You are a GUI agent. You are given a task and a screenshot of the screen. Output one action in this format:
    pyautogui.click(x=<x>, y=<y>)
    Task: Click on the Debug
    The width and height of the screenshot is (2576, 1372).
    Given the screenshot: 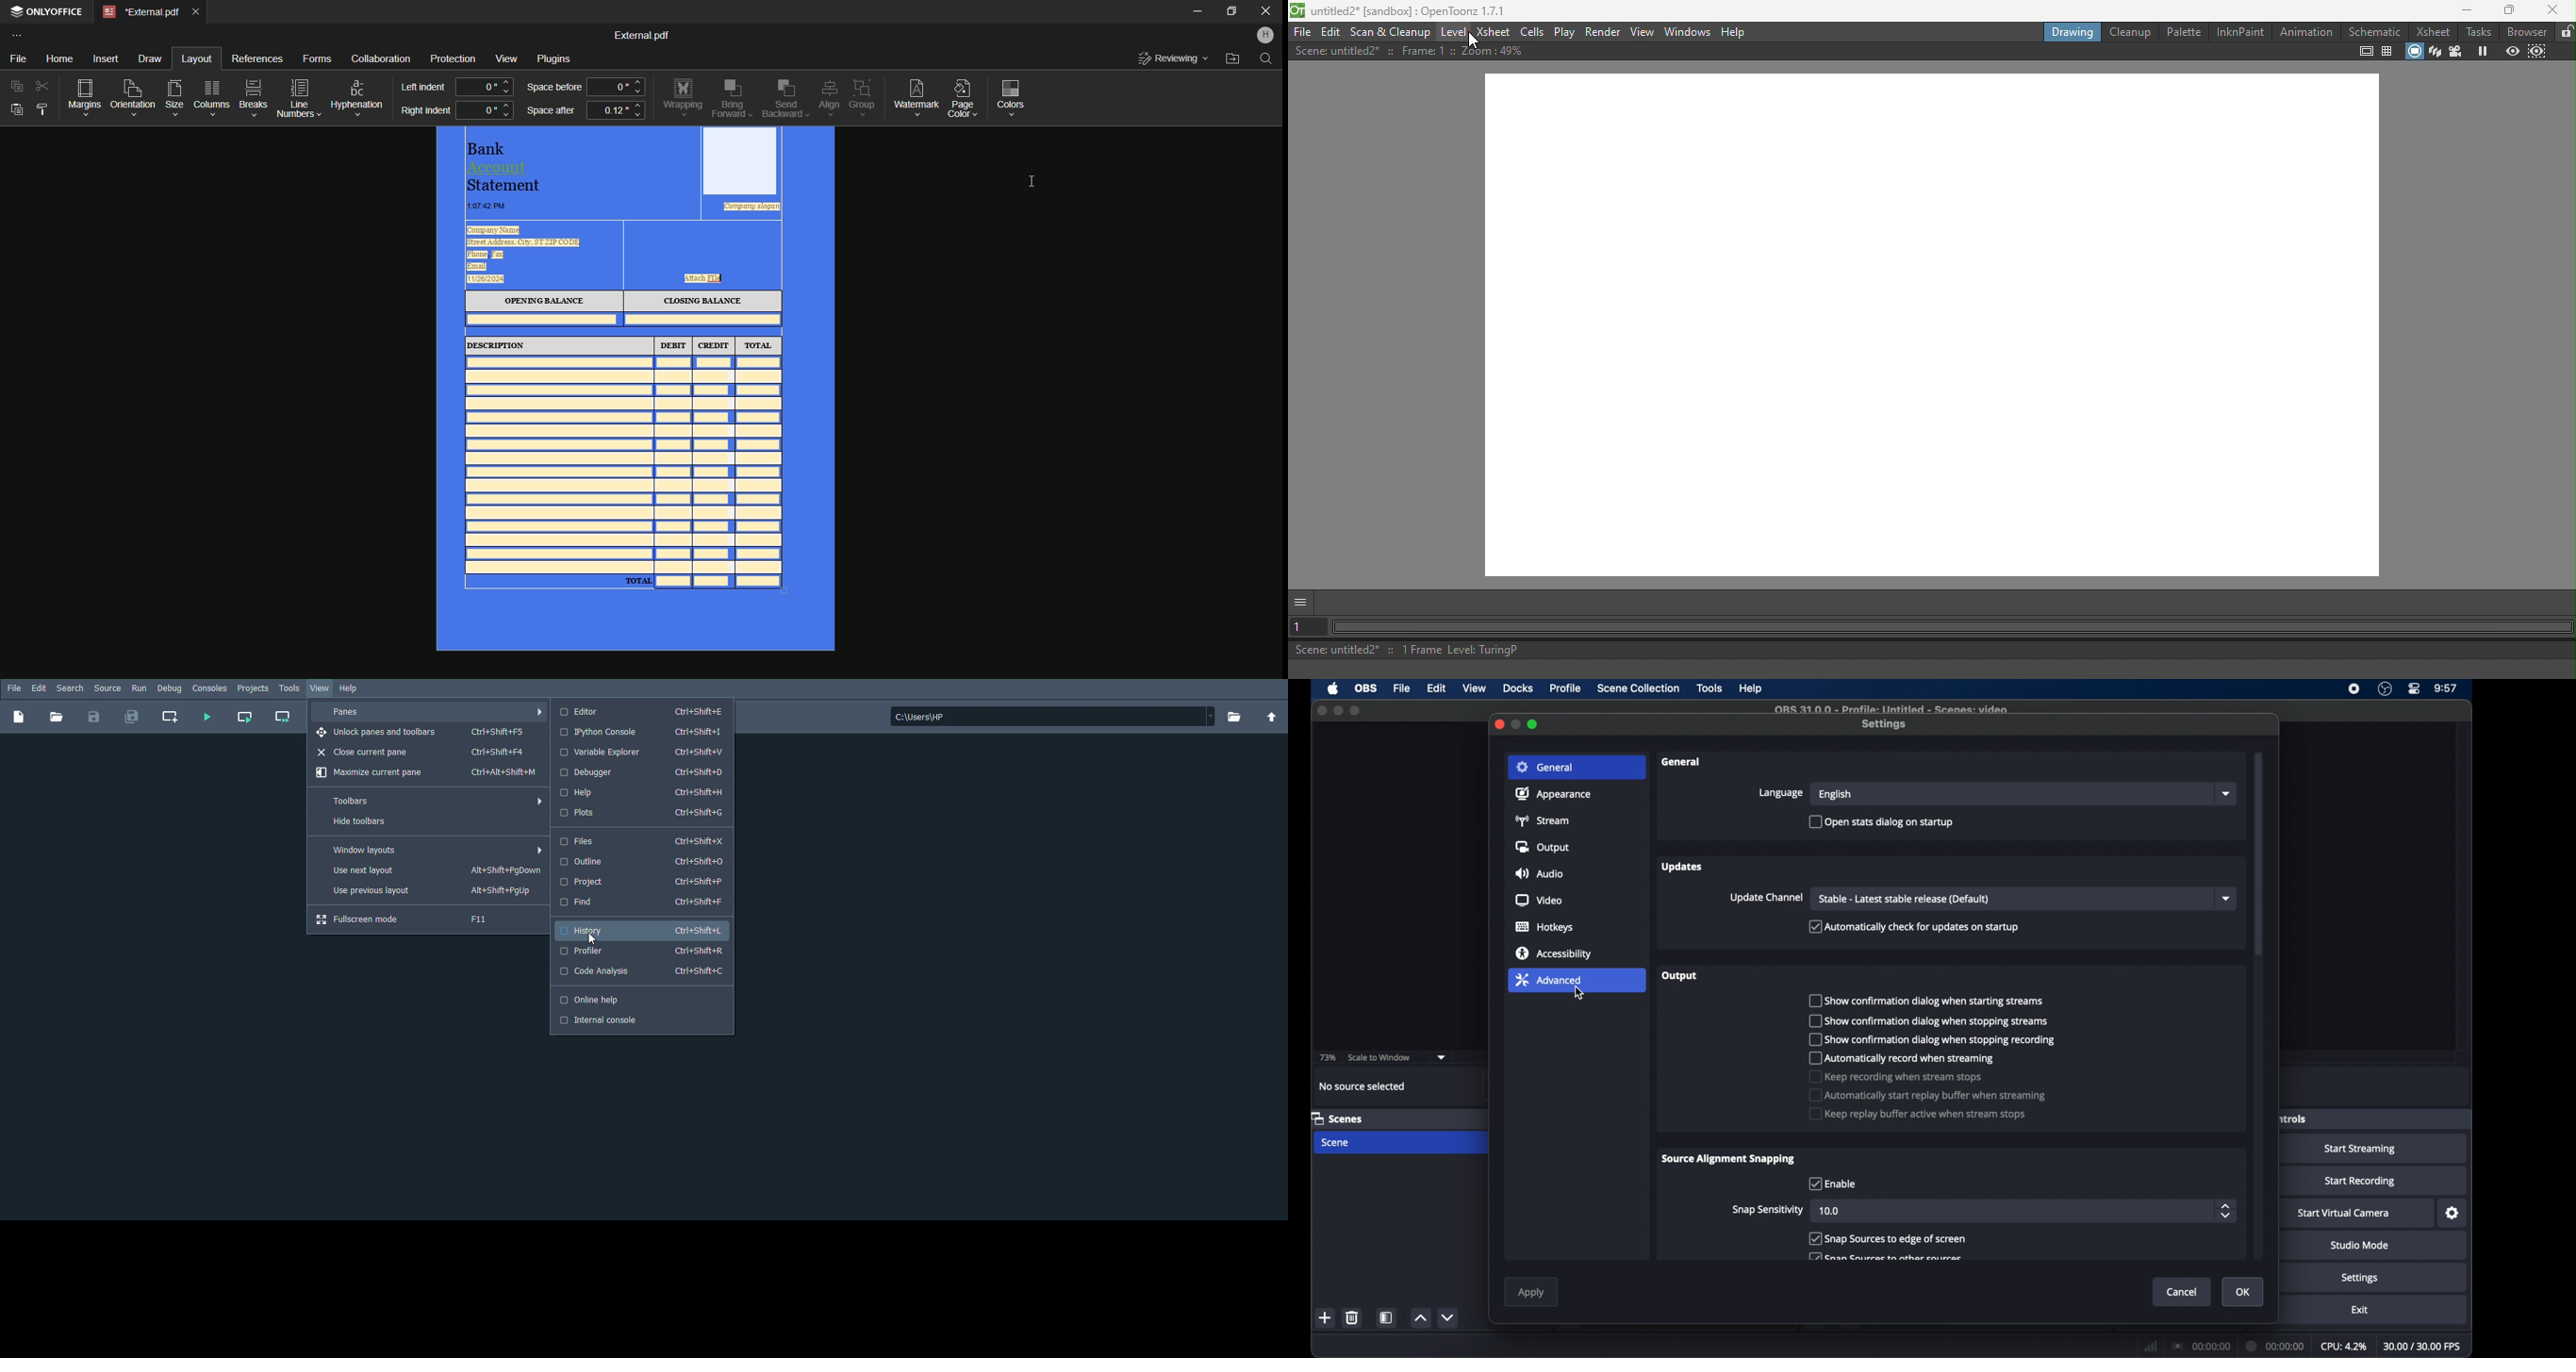 What is the action you would take?
    pyautogui.click(x=169, y=688)
    